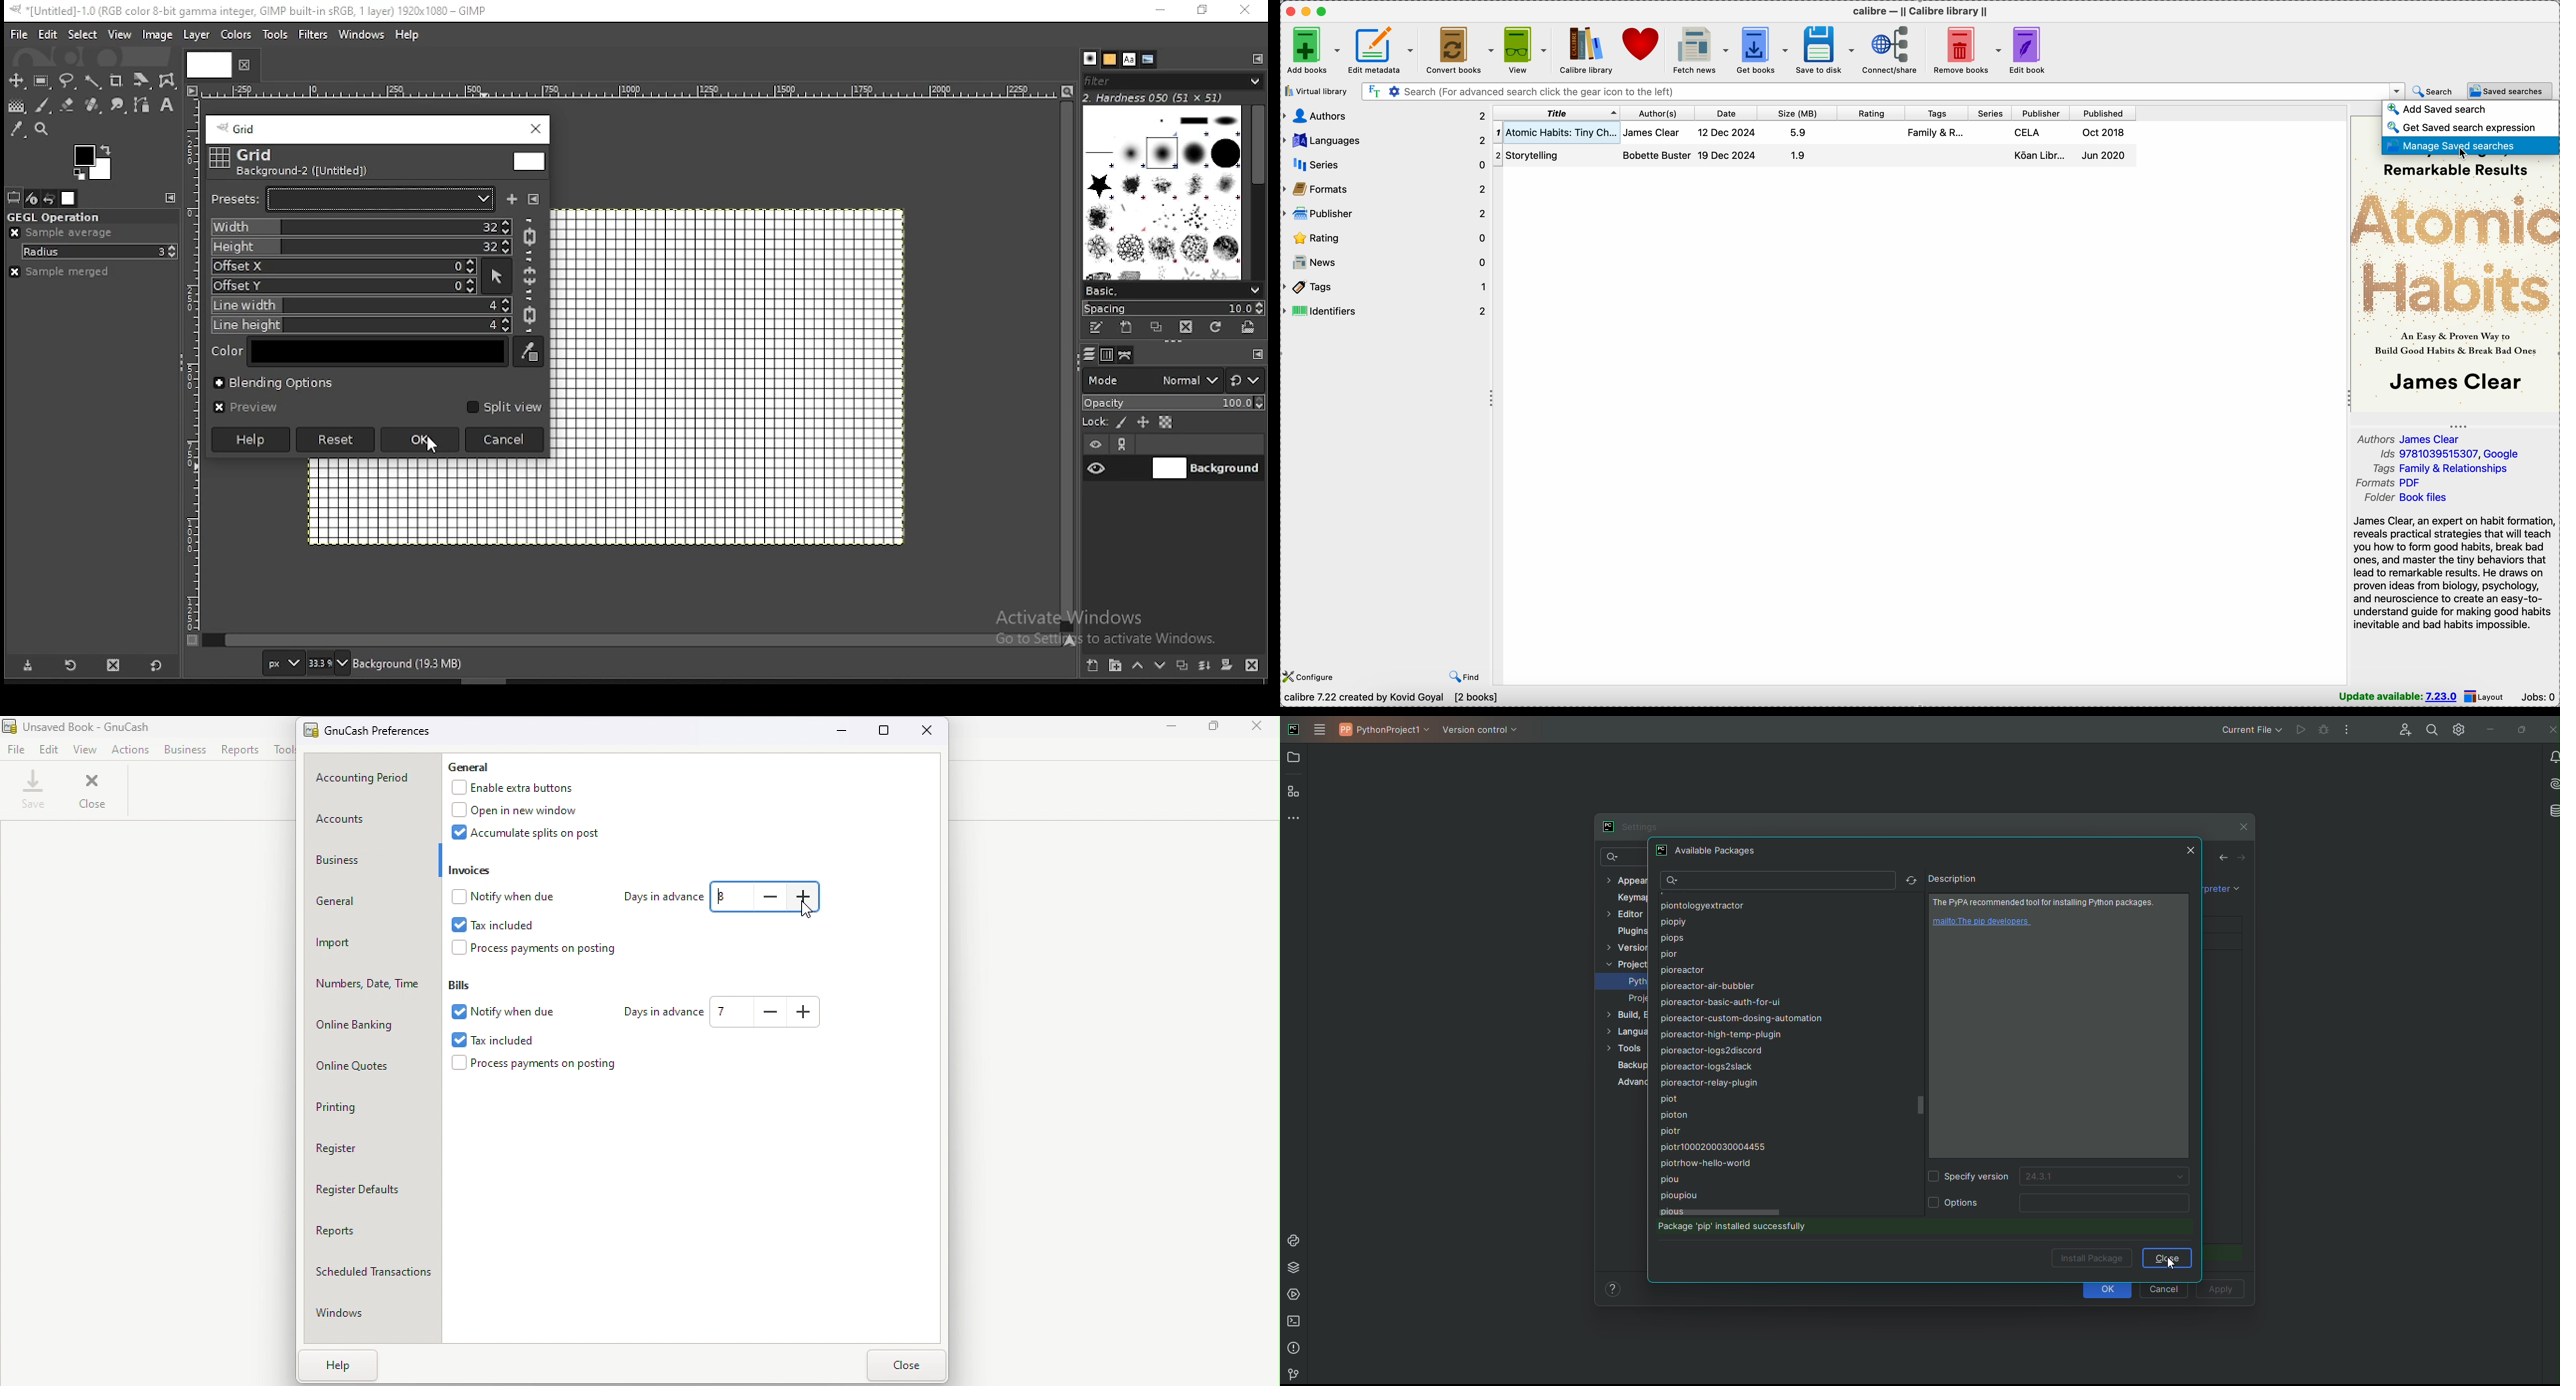  I want to click on hardness 050, so click(1156, 98).